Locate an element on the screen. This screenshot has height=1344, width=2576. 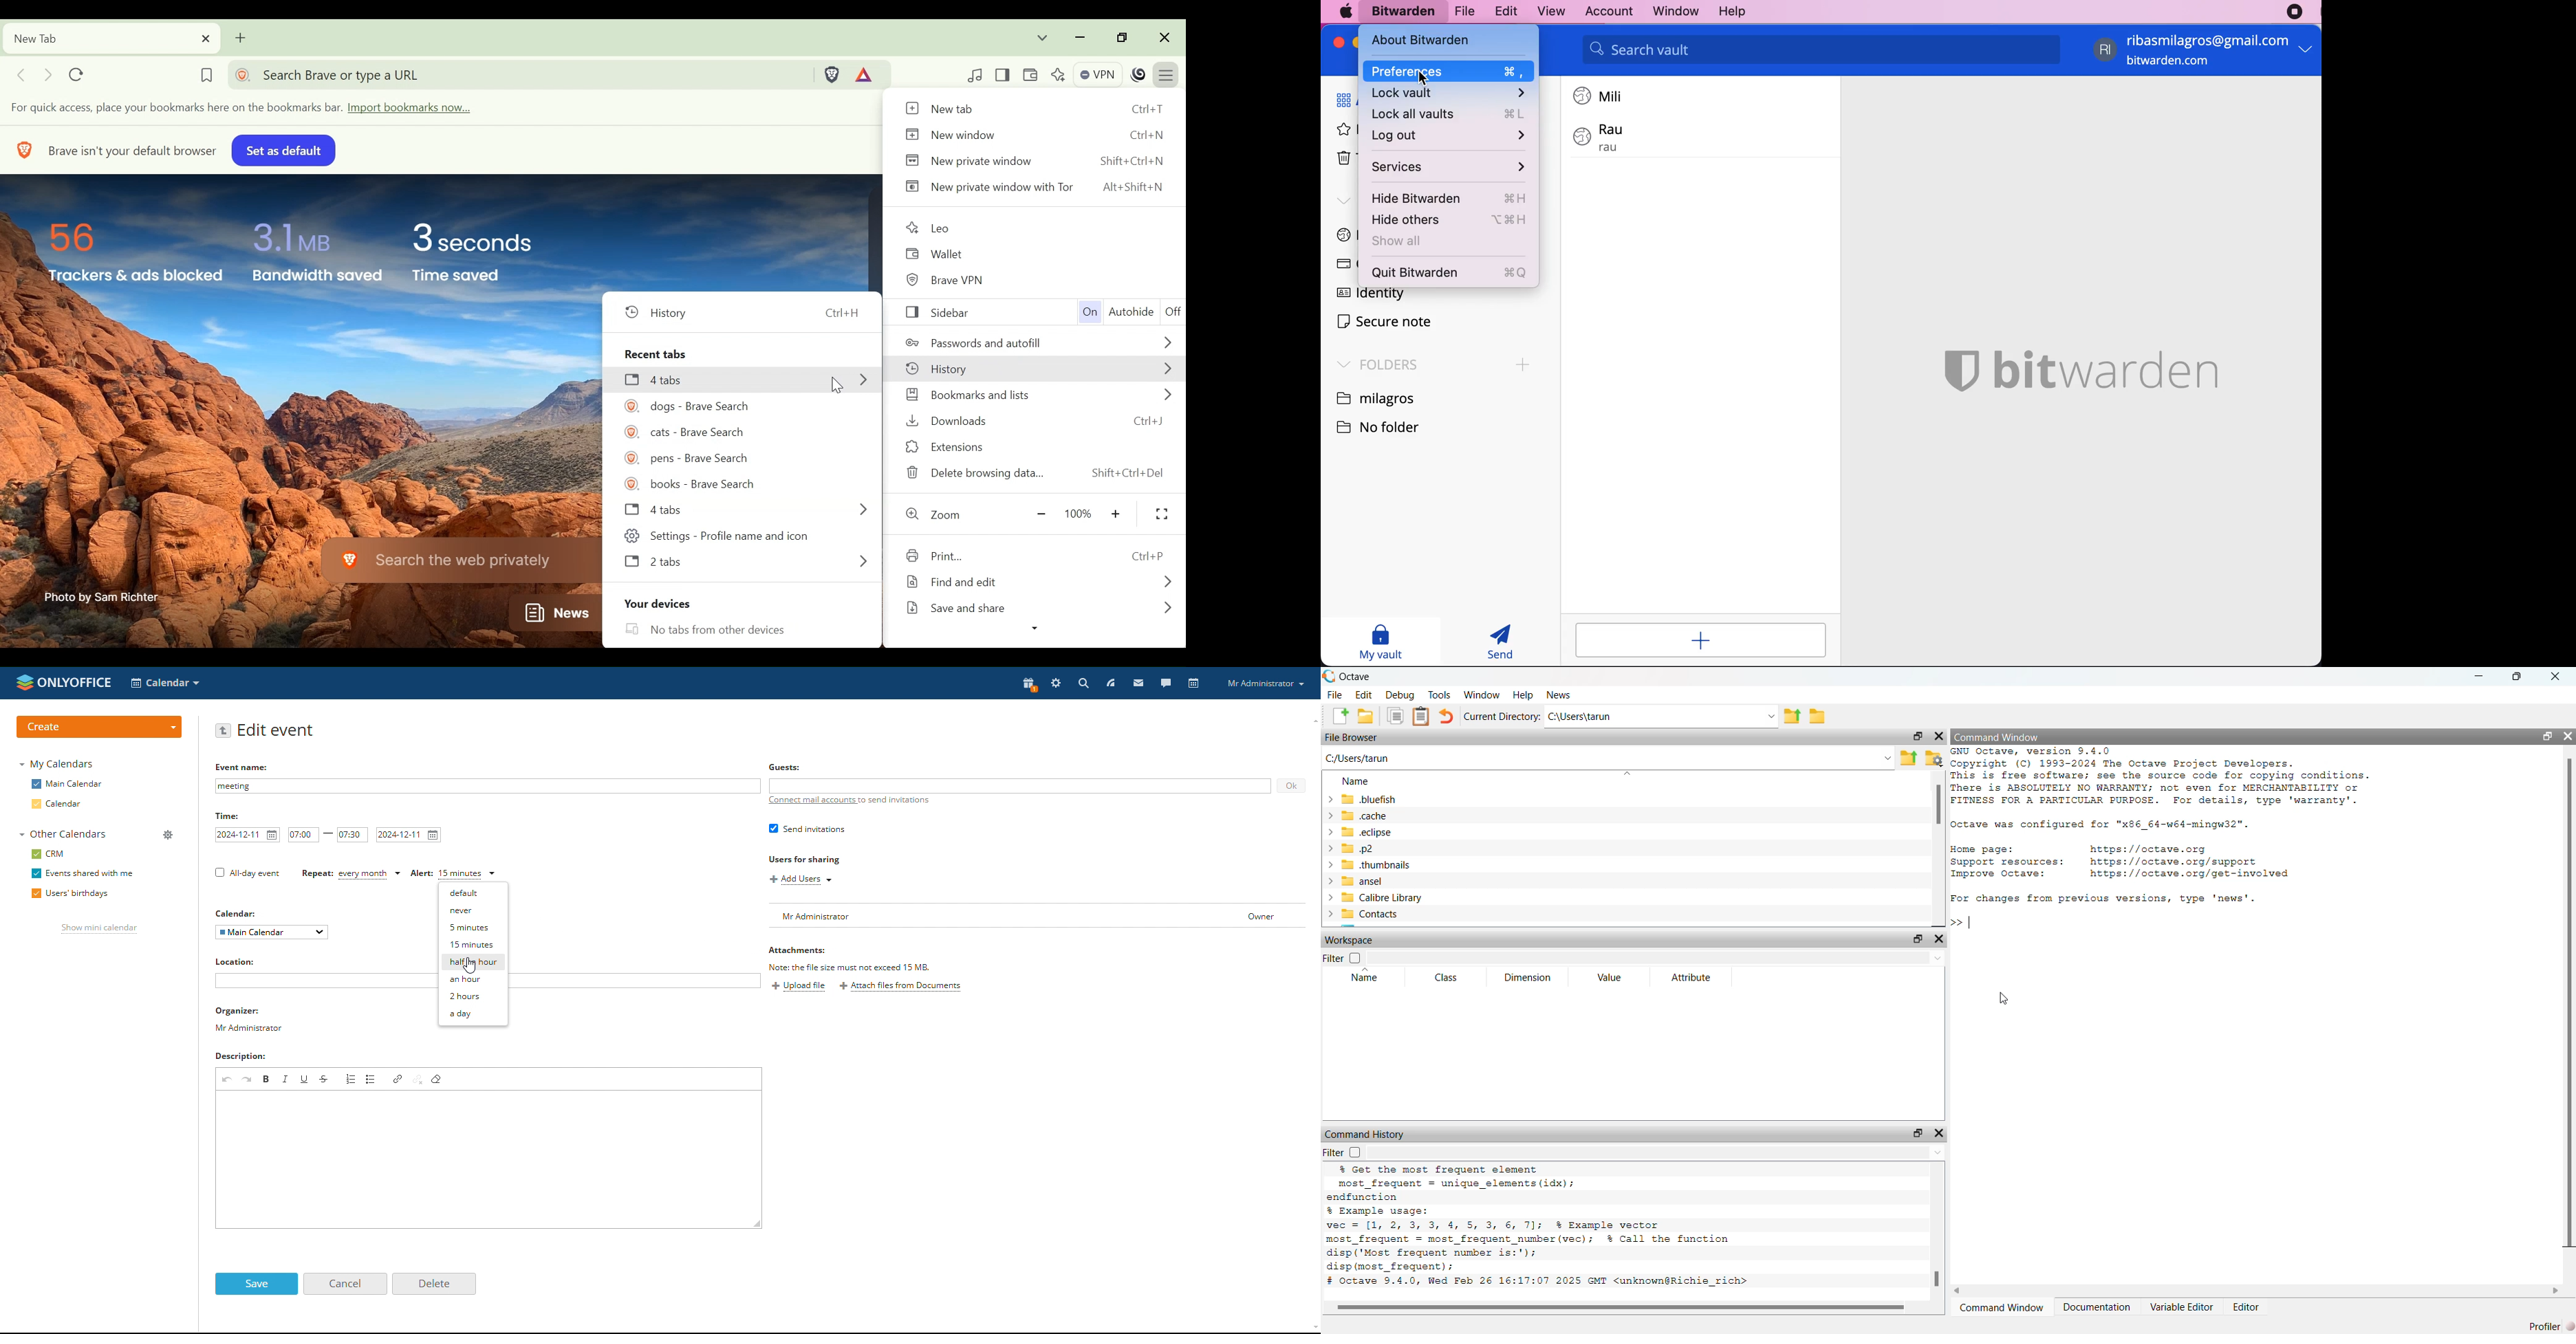
File is located at coordinates (1336, 694).